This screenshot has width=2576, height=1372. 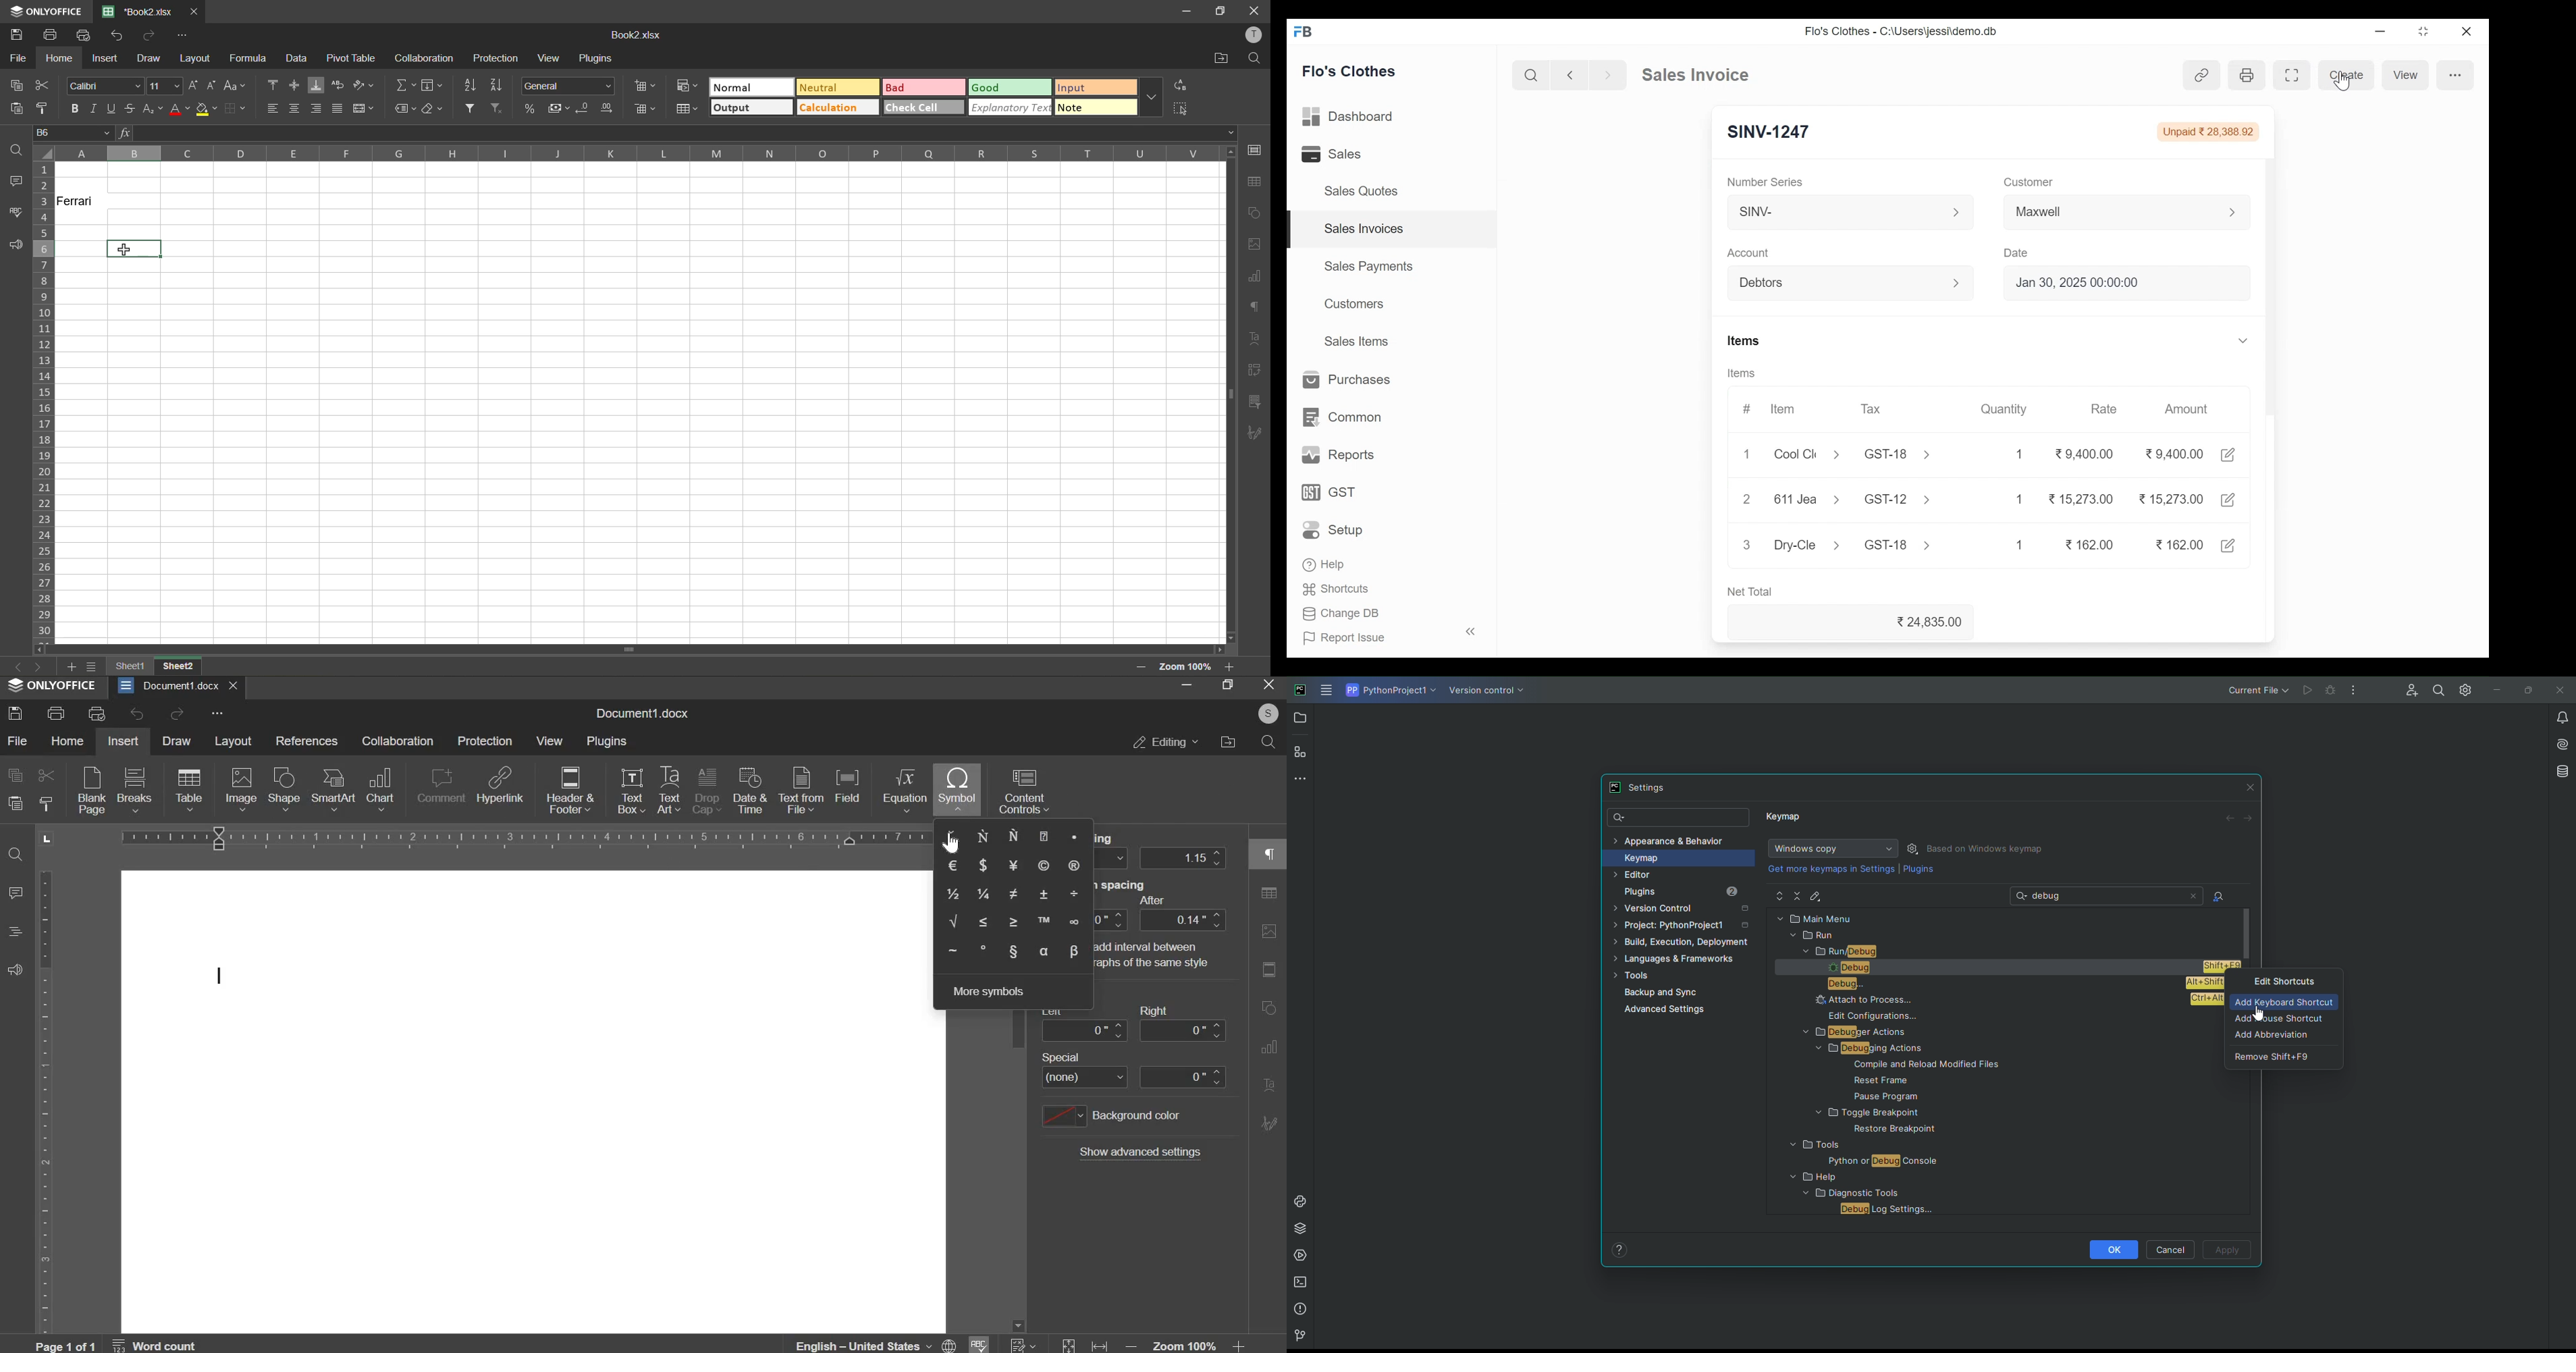 What do you see at coordinates (1351, 71) in the screenshot?
I see `Flo's Clothes` at bounding box center [1351, 71].